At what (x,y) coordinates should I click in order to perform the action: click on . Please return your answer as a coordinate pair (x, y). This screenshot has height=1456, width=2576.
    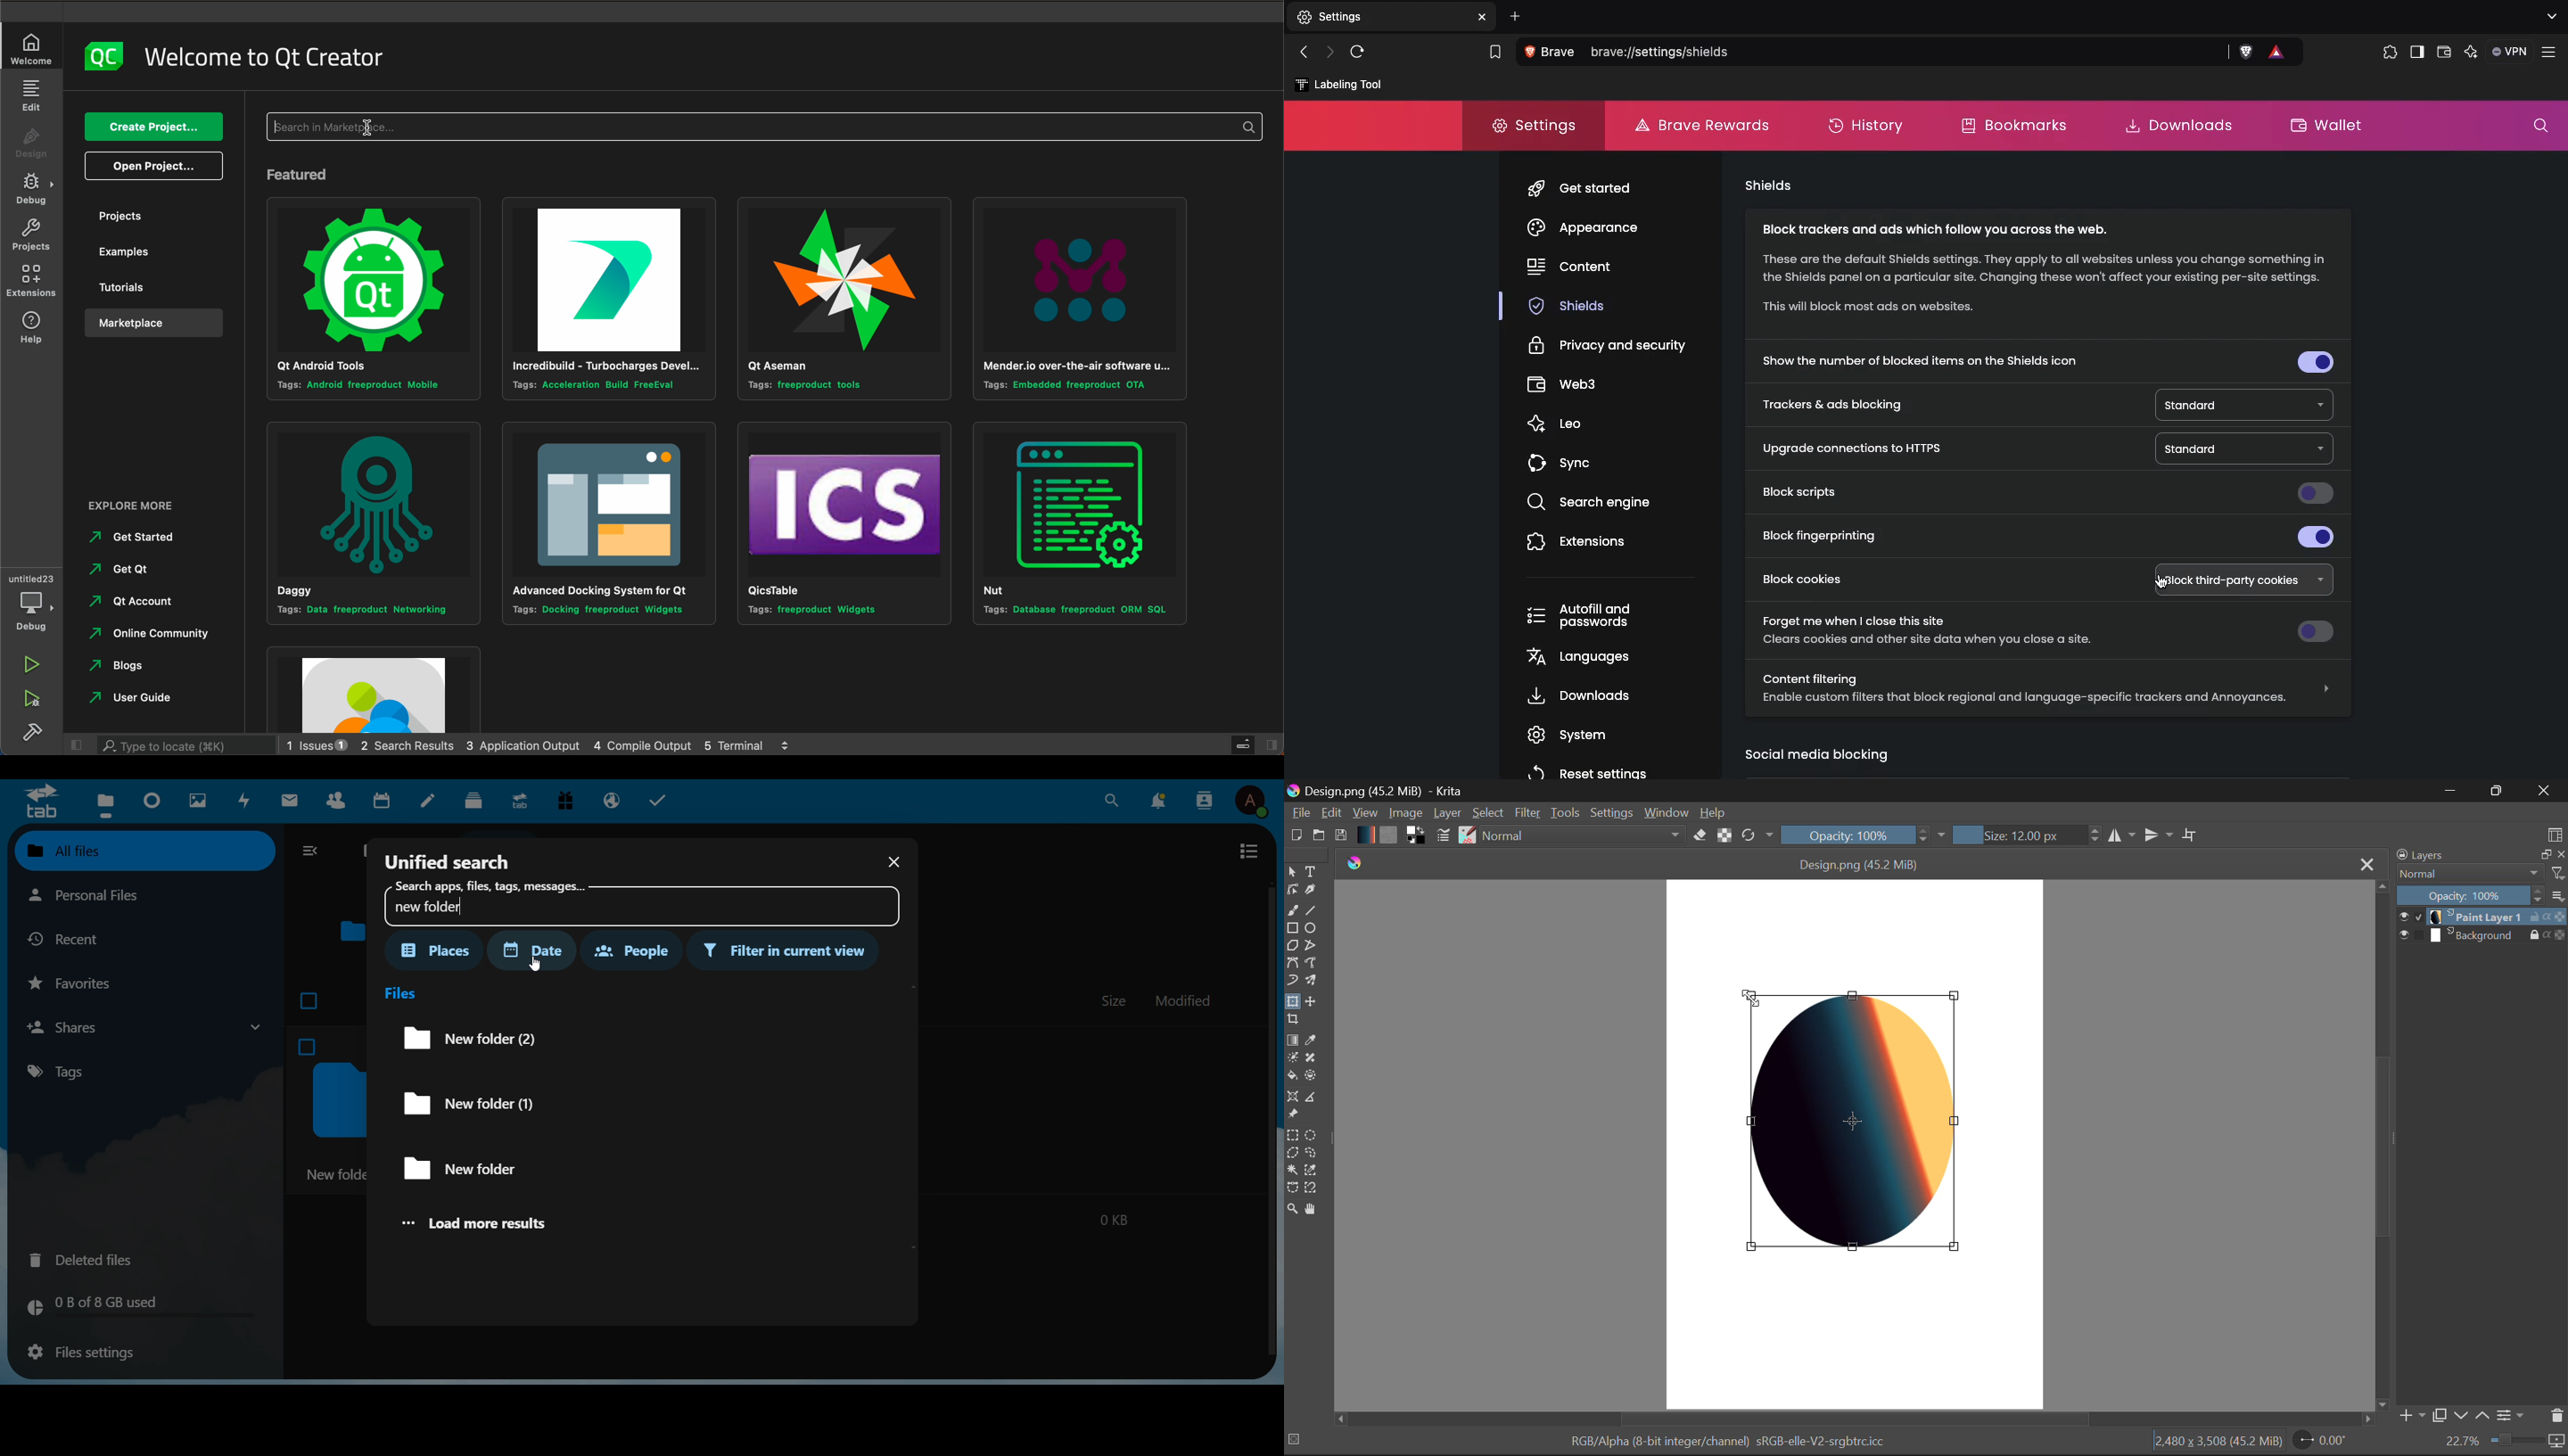
    Looking at the image, I should click on (136, 568).